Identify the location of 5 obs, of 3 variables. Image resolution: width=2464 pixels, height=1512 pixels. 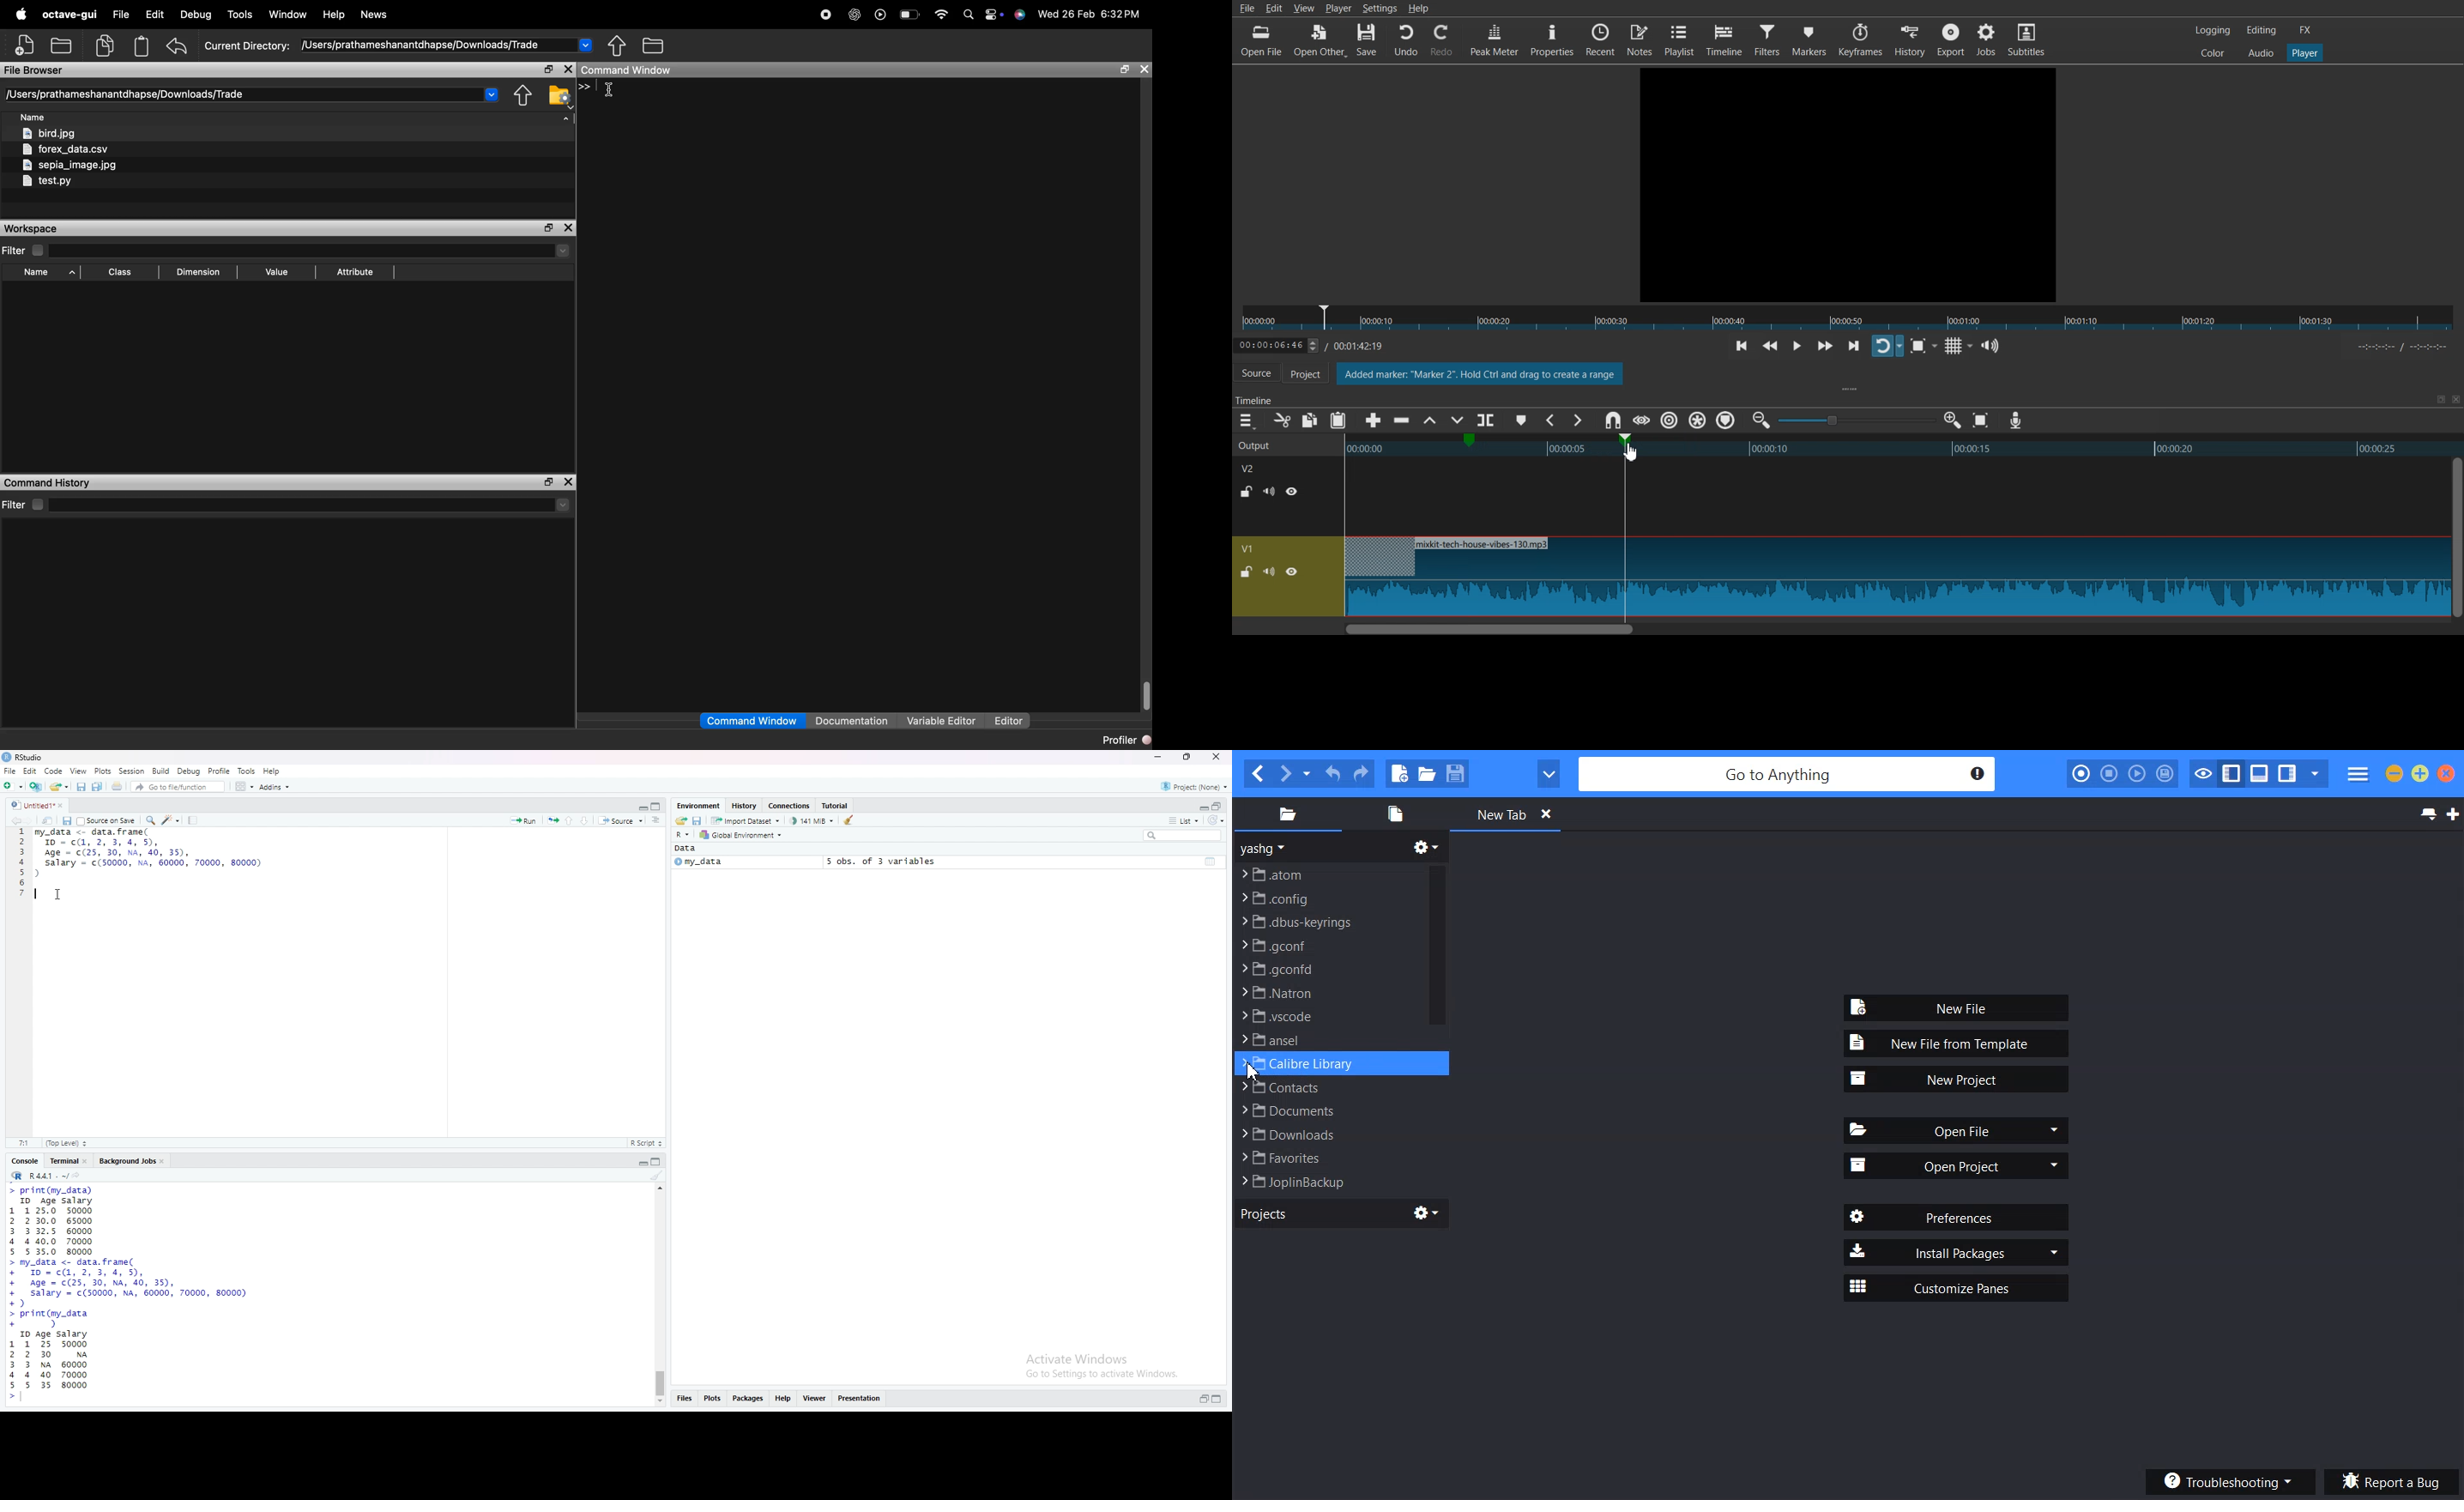
(876, 861).